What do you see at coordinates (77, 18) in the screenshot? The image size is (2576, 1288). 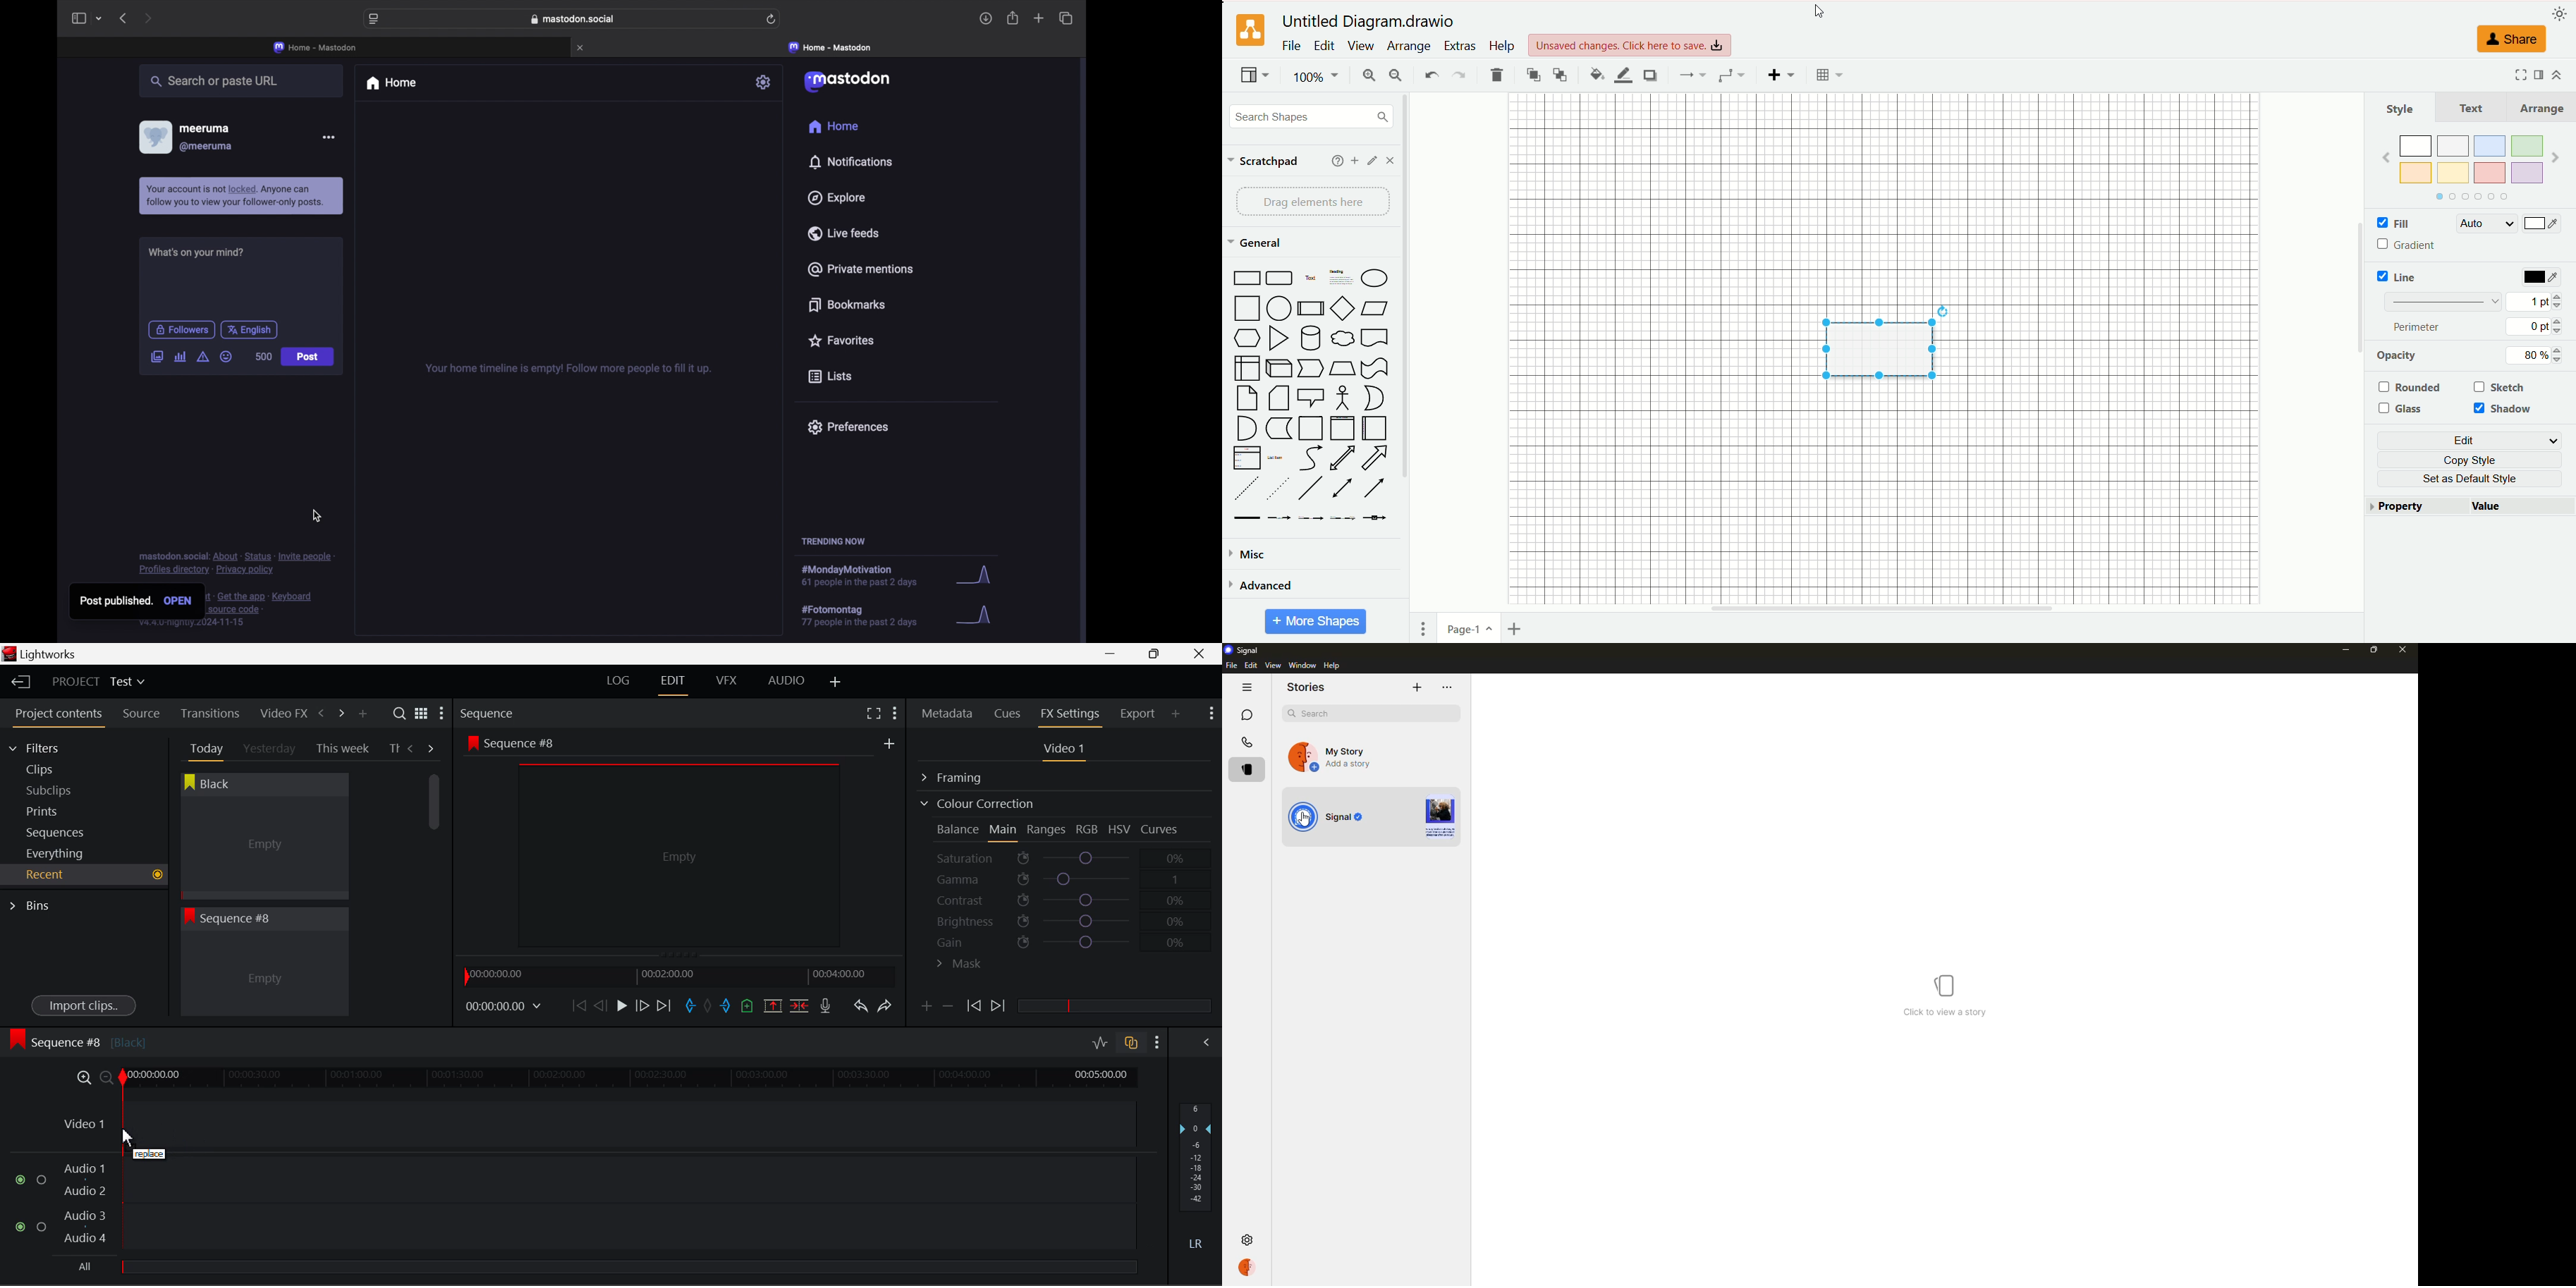 I see `sidebar` at bounding box center [77, 18].